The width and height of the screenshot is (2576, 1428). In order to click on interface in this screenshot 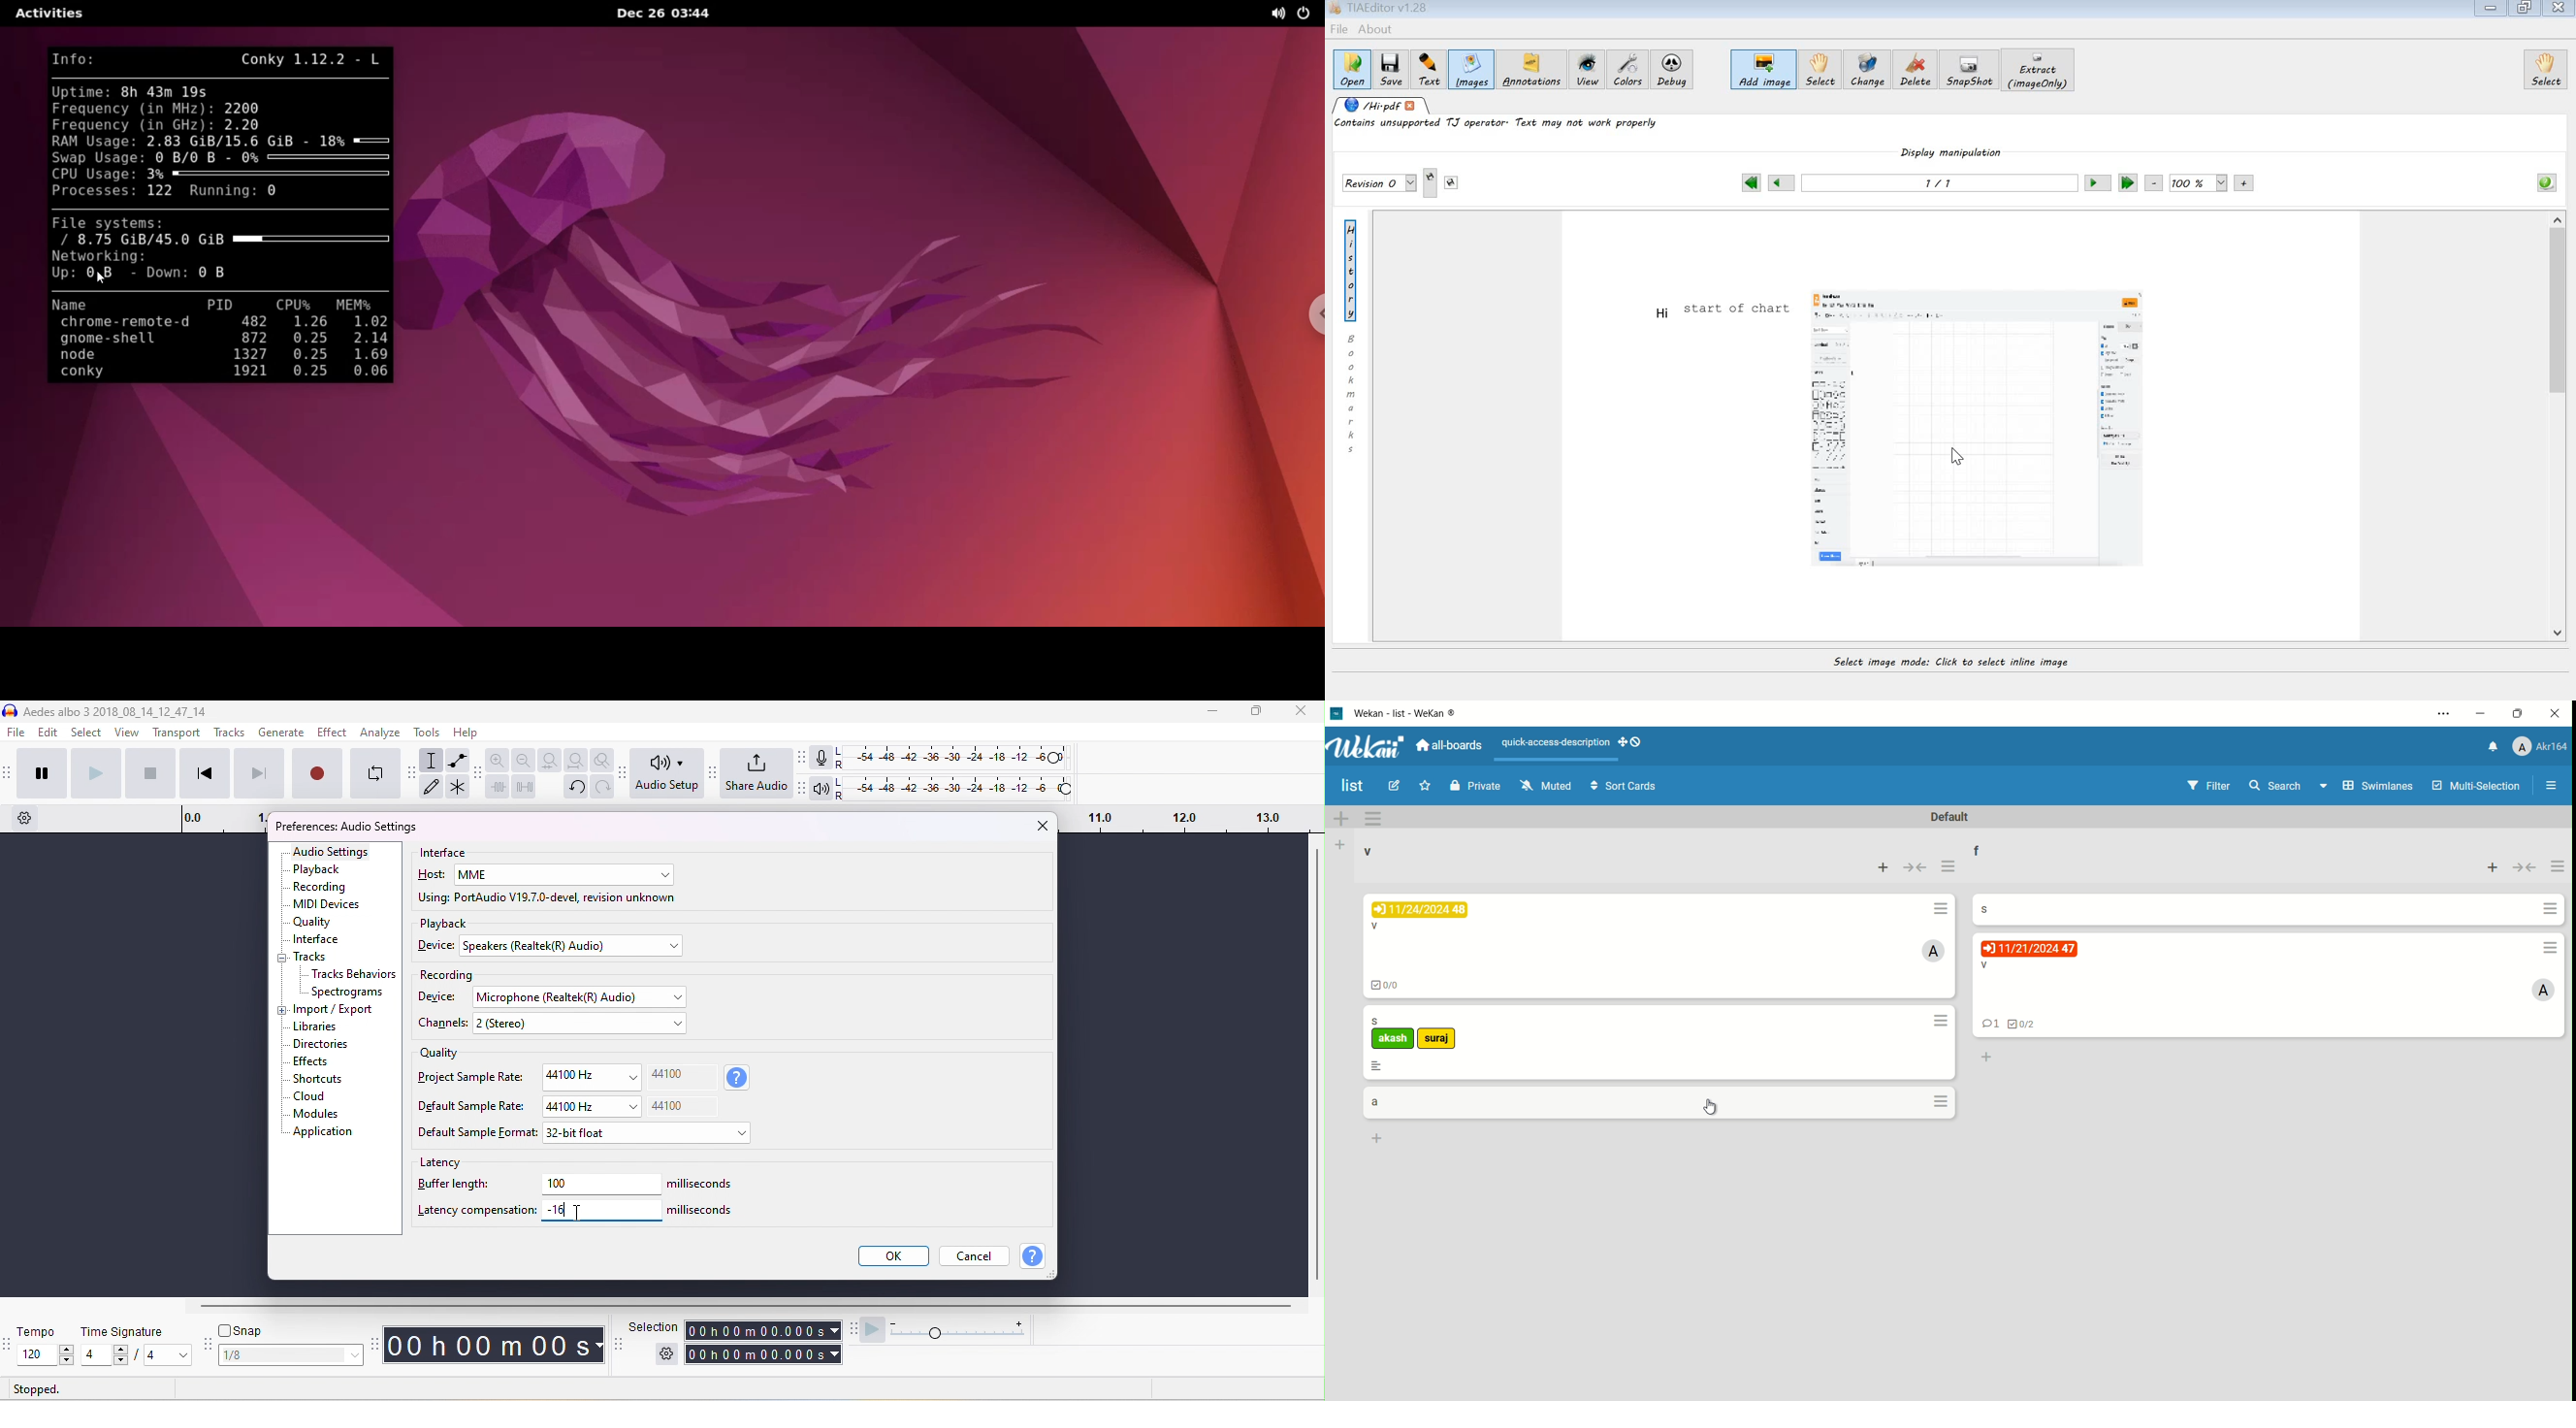, I will do `click(445, 853)`.